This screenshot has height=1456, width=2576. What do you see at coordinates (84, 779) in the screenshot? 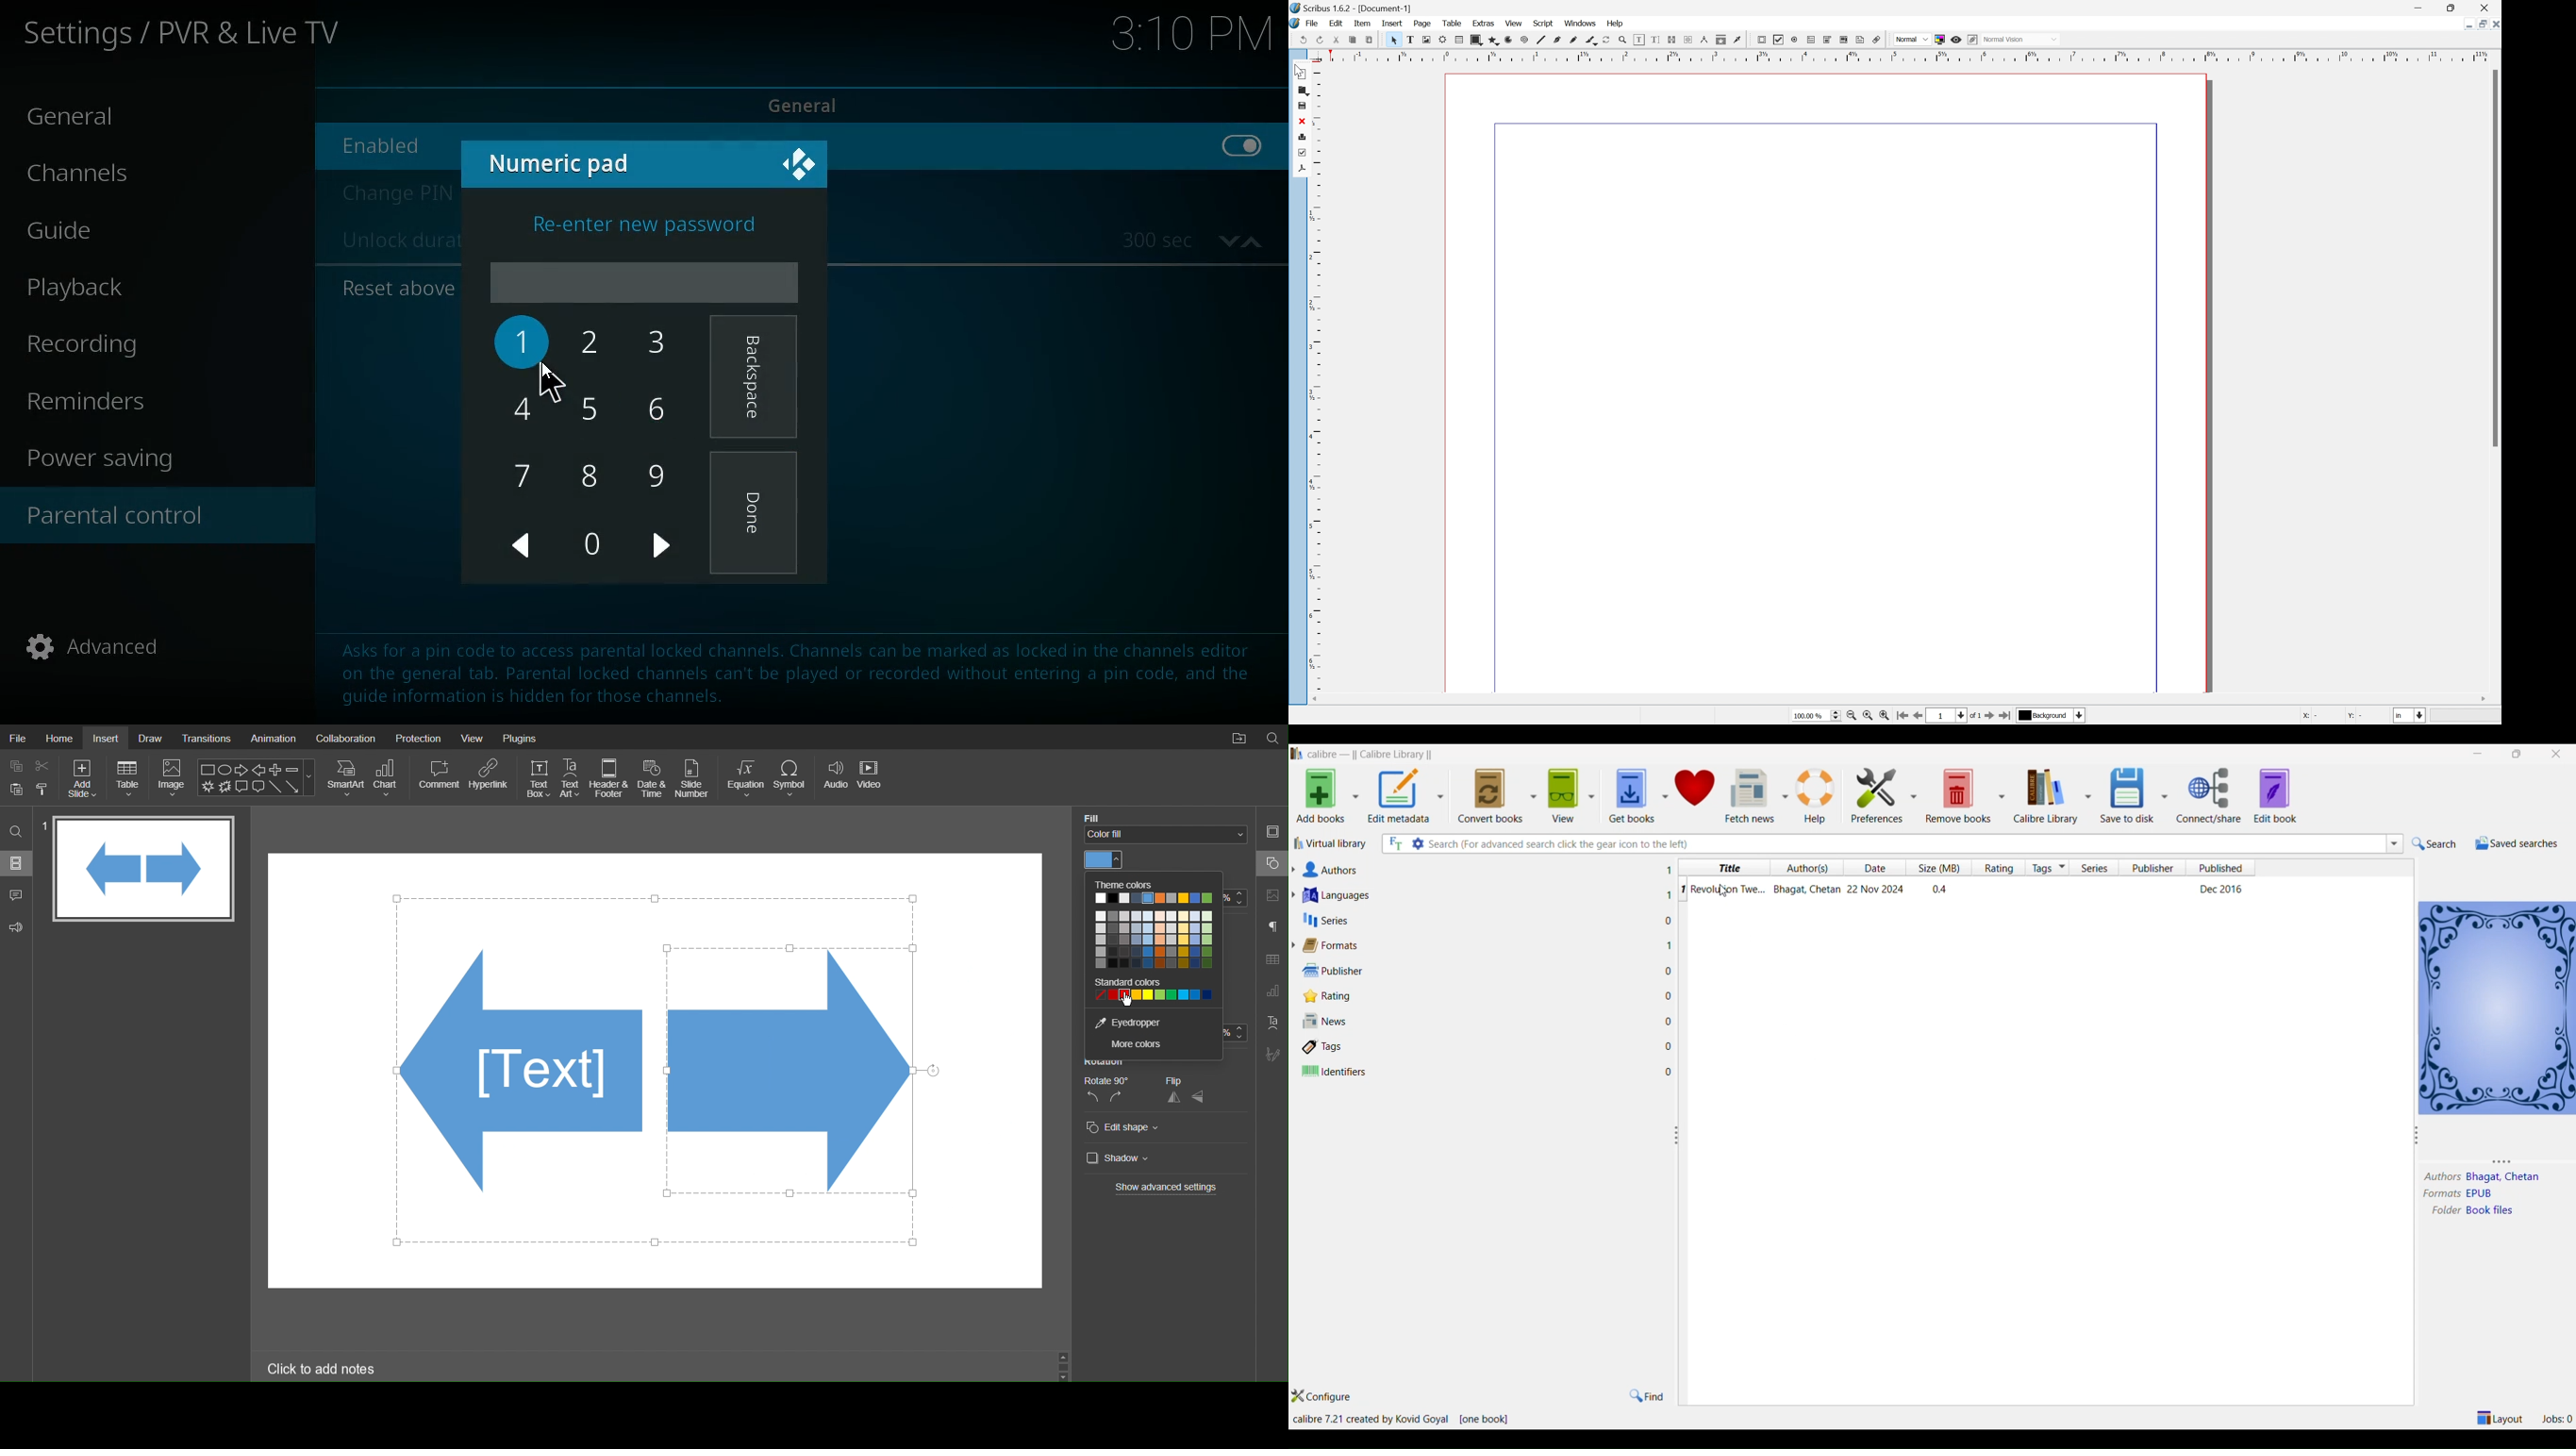
I see `Add Slide` at bounding box center [84, 779].